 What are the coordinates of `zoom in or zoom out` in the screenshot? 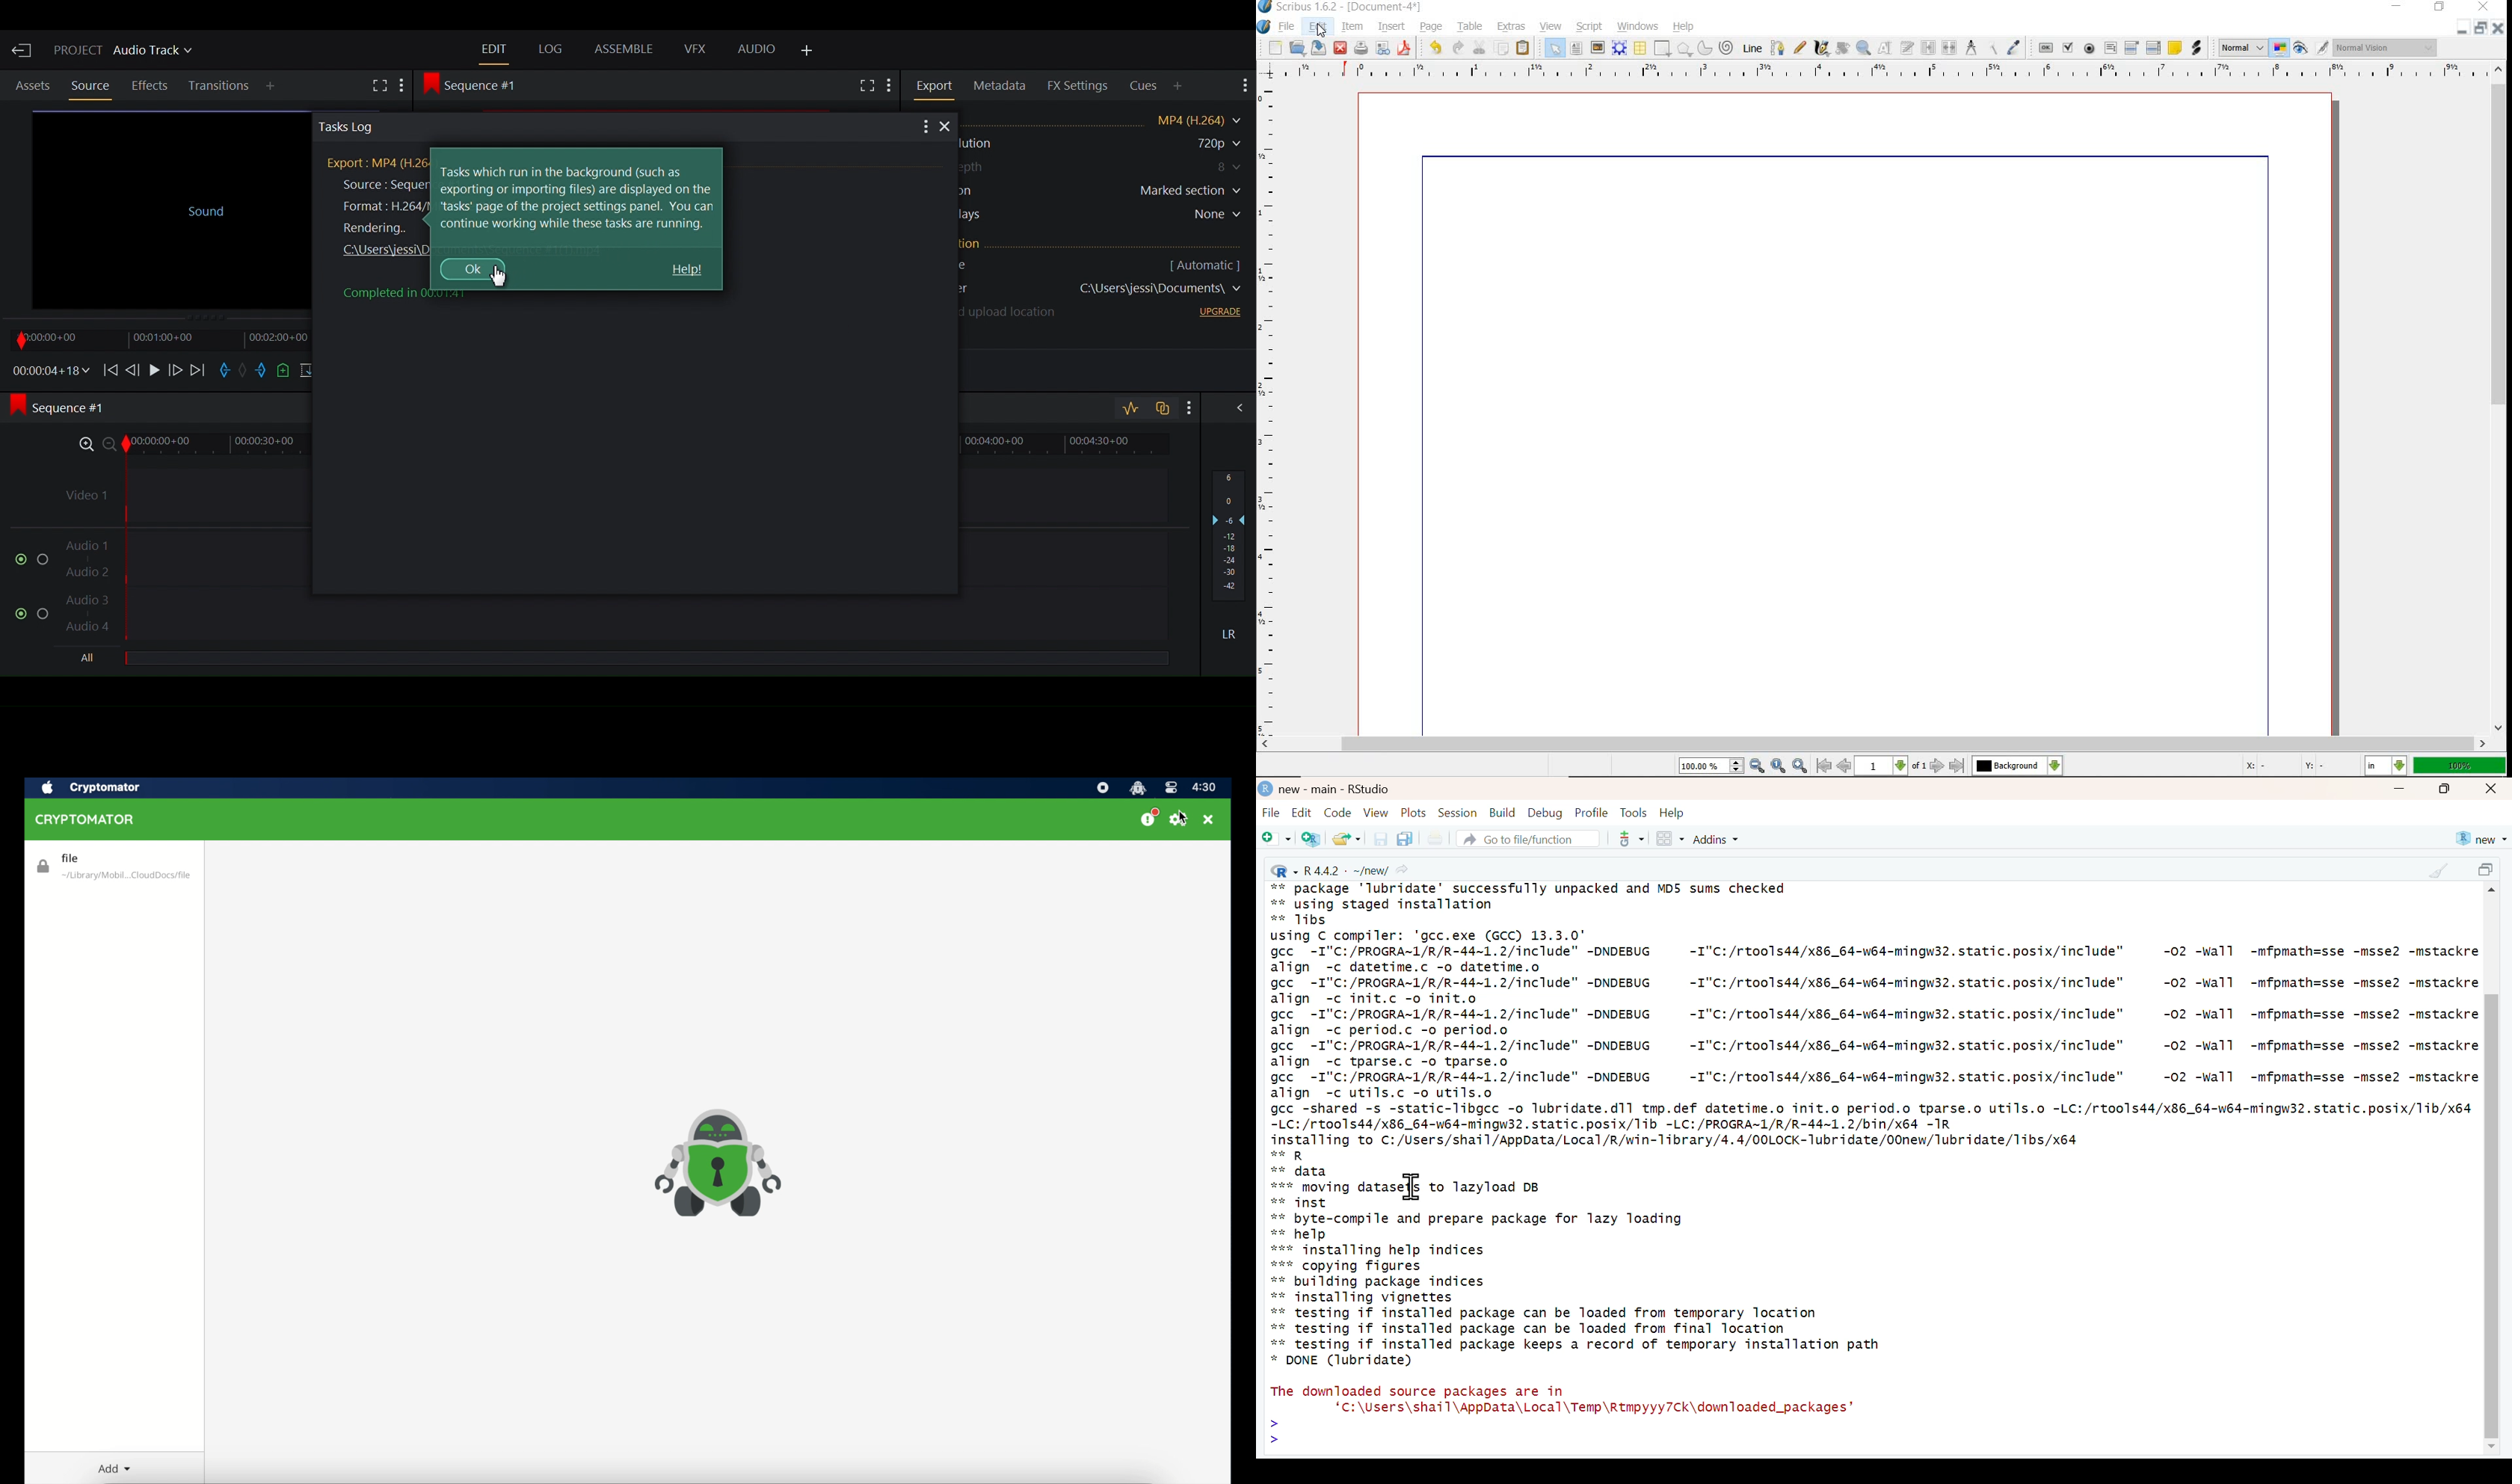 It's located at (1864, 48).